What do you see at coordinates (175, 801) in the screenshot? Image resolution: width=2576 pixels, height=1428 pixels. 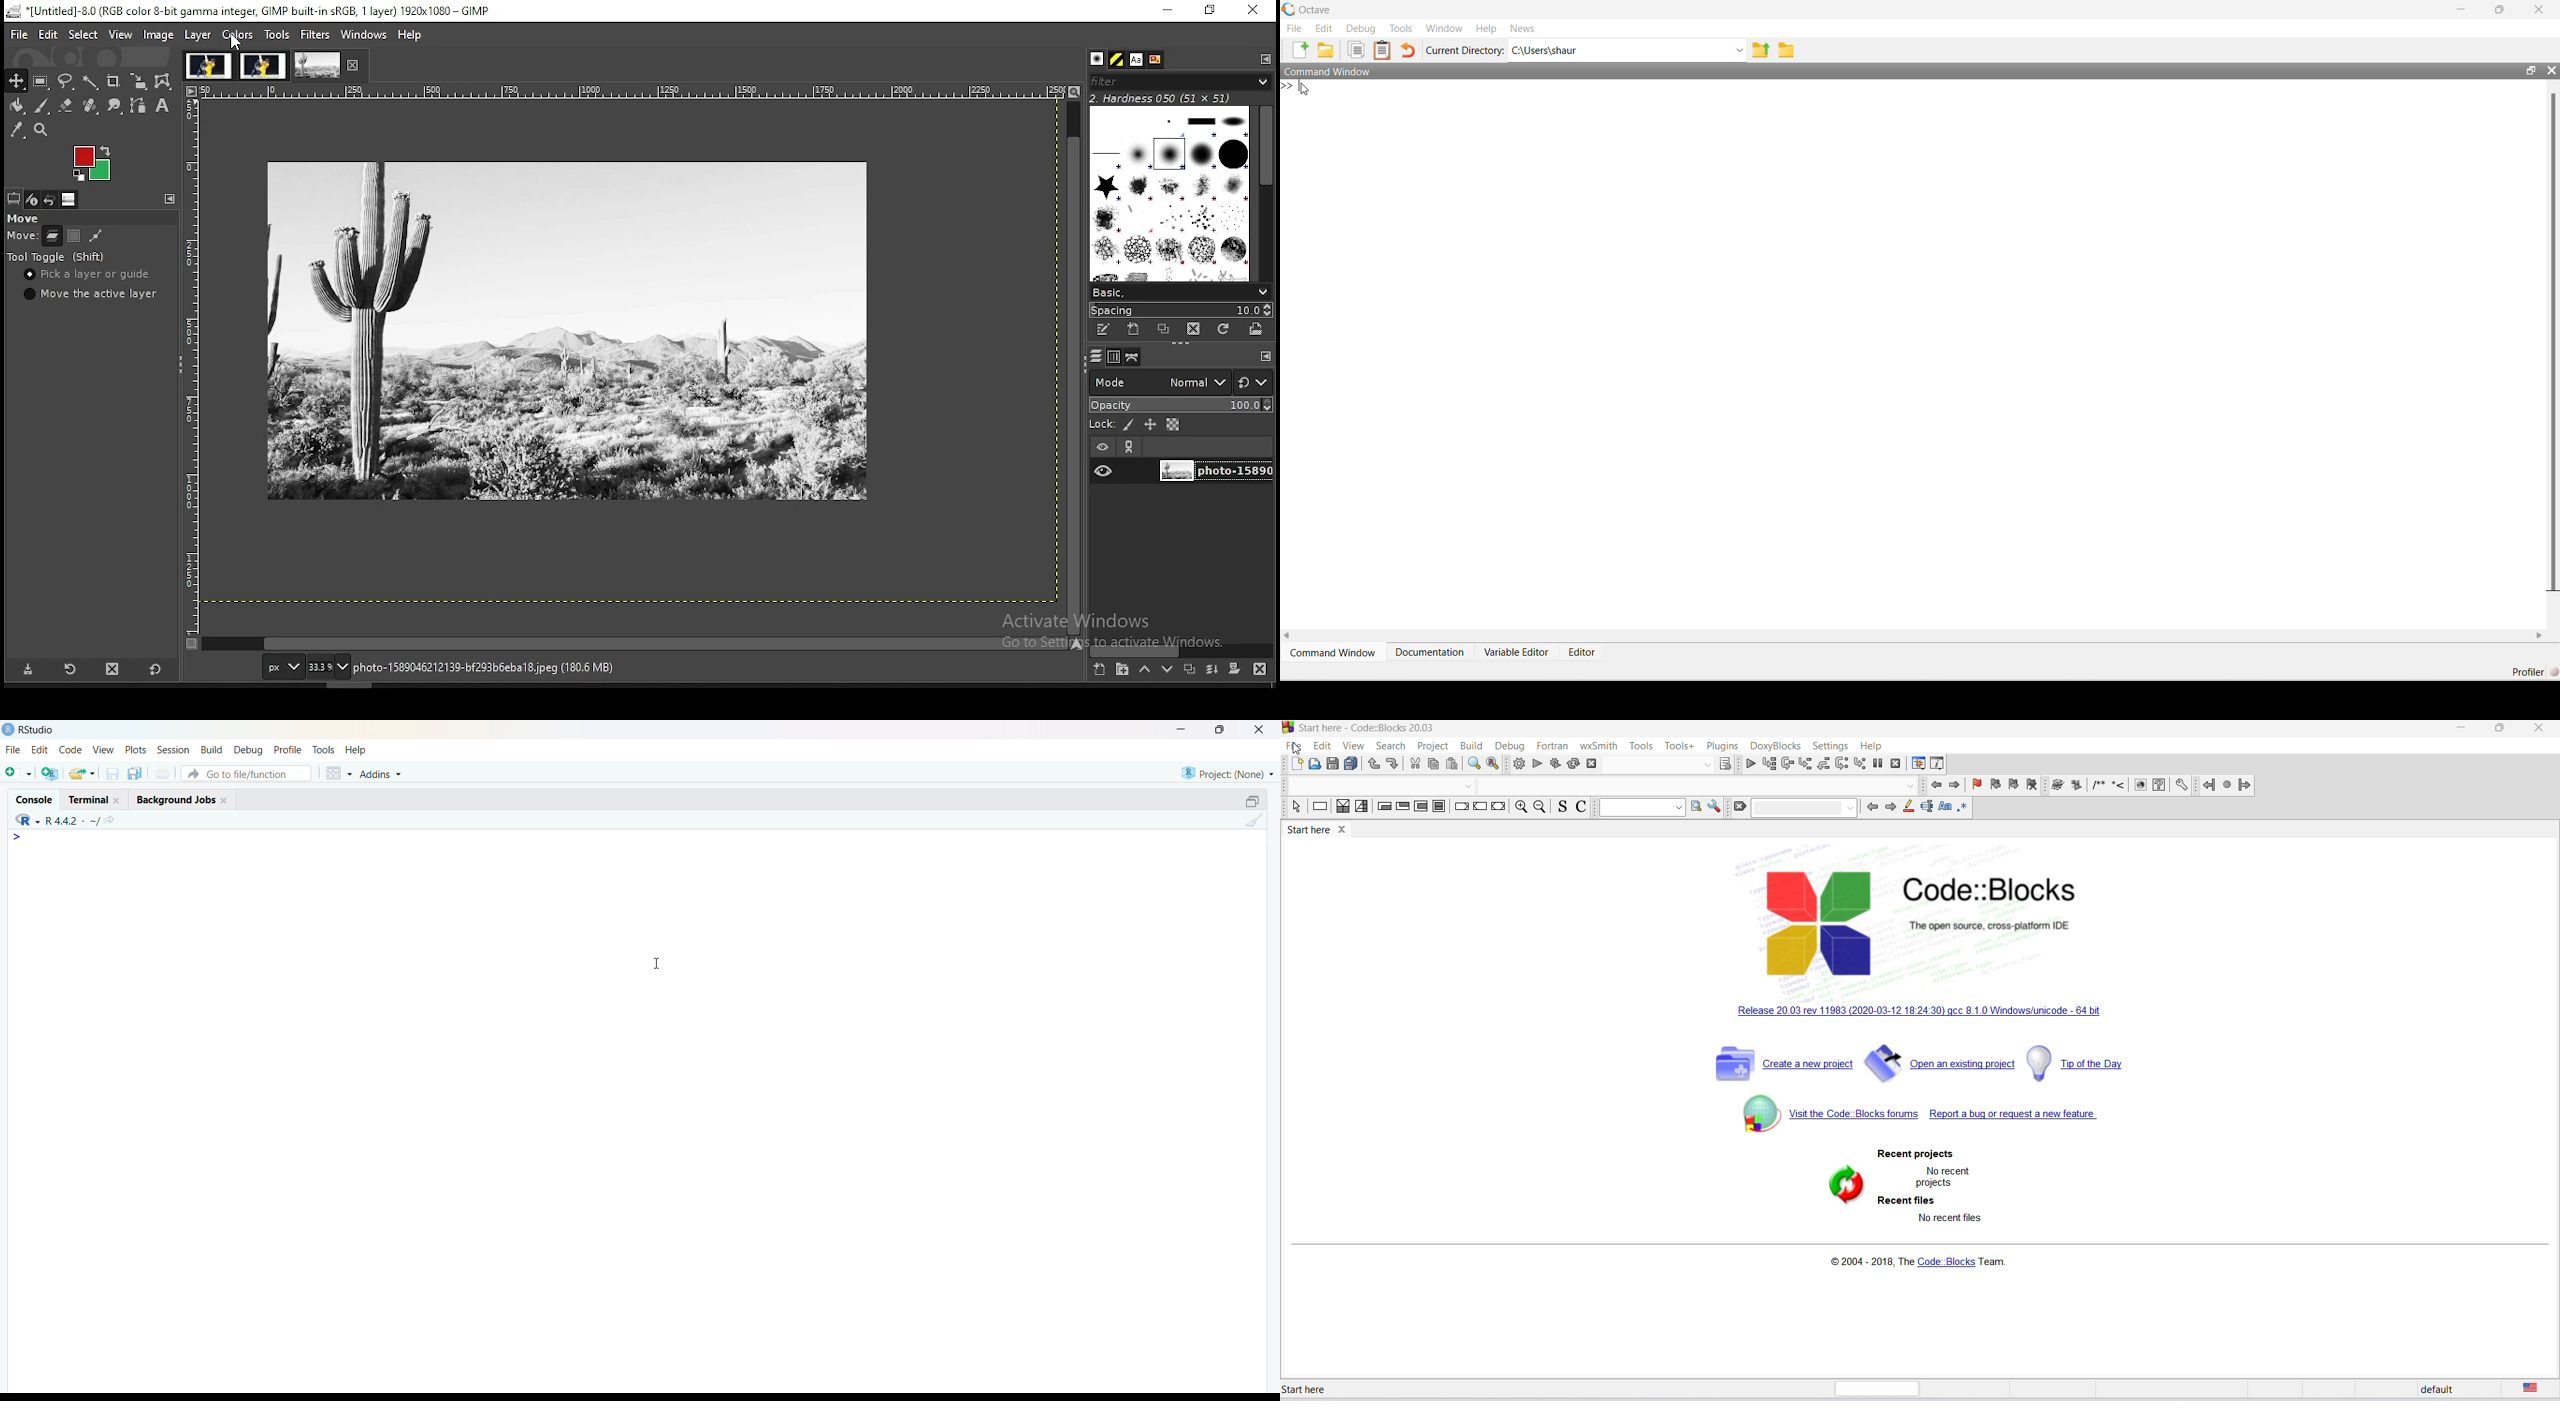 I see `Background jobs` at bounding box center [175, 801].